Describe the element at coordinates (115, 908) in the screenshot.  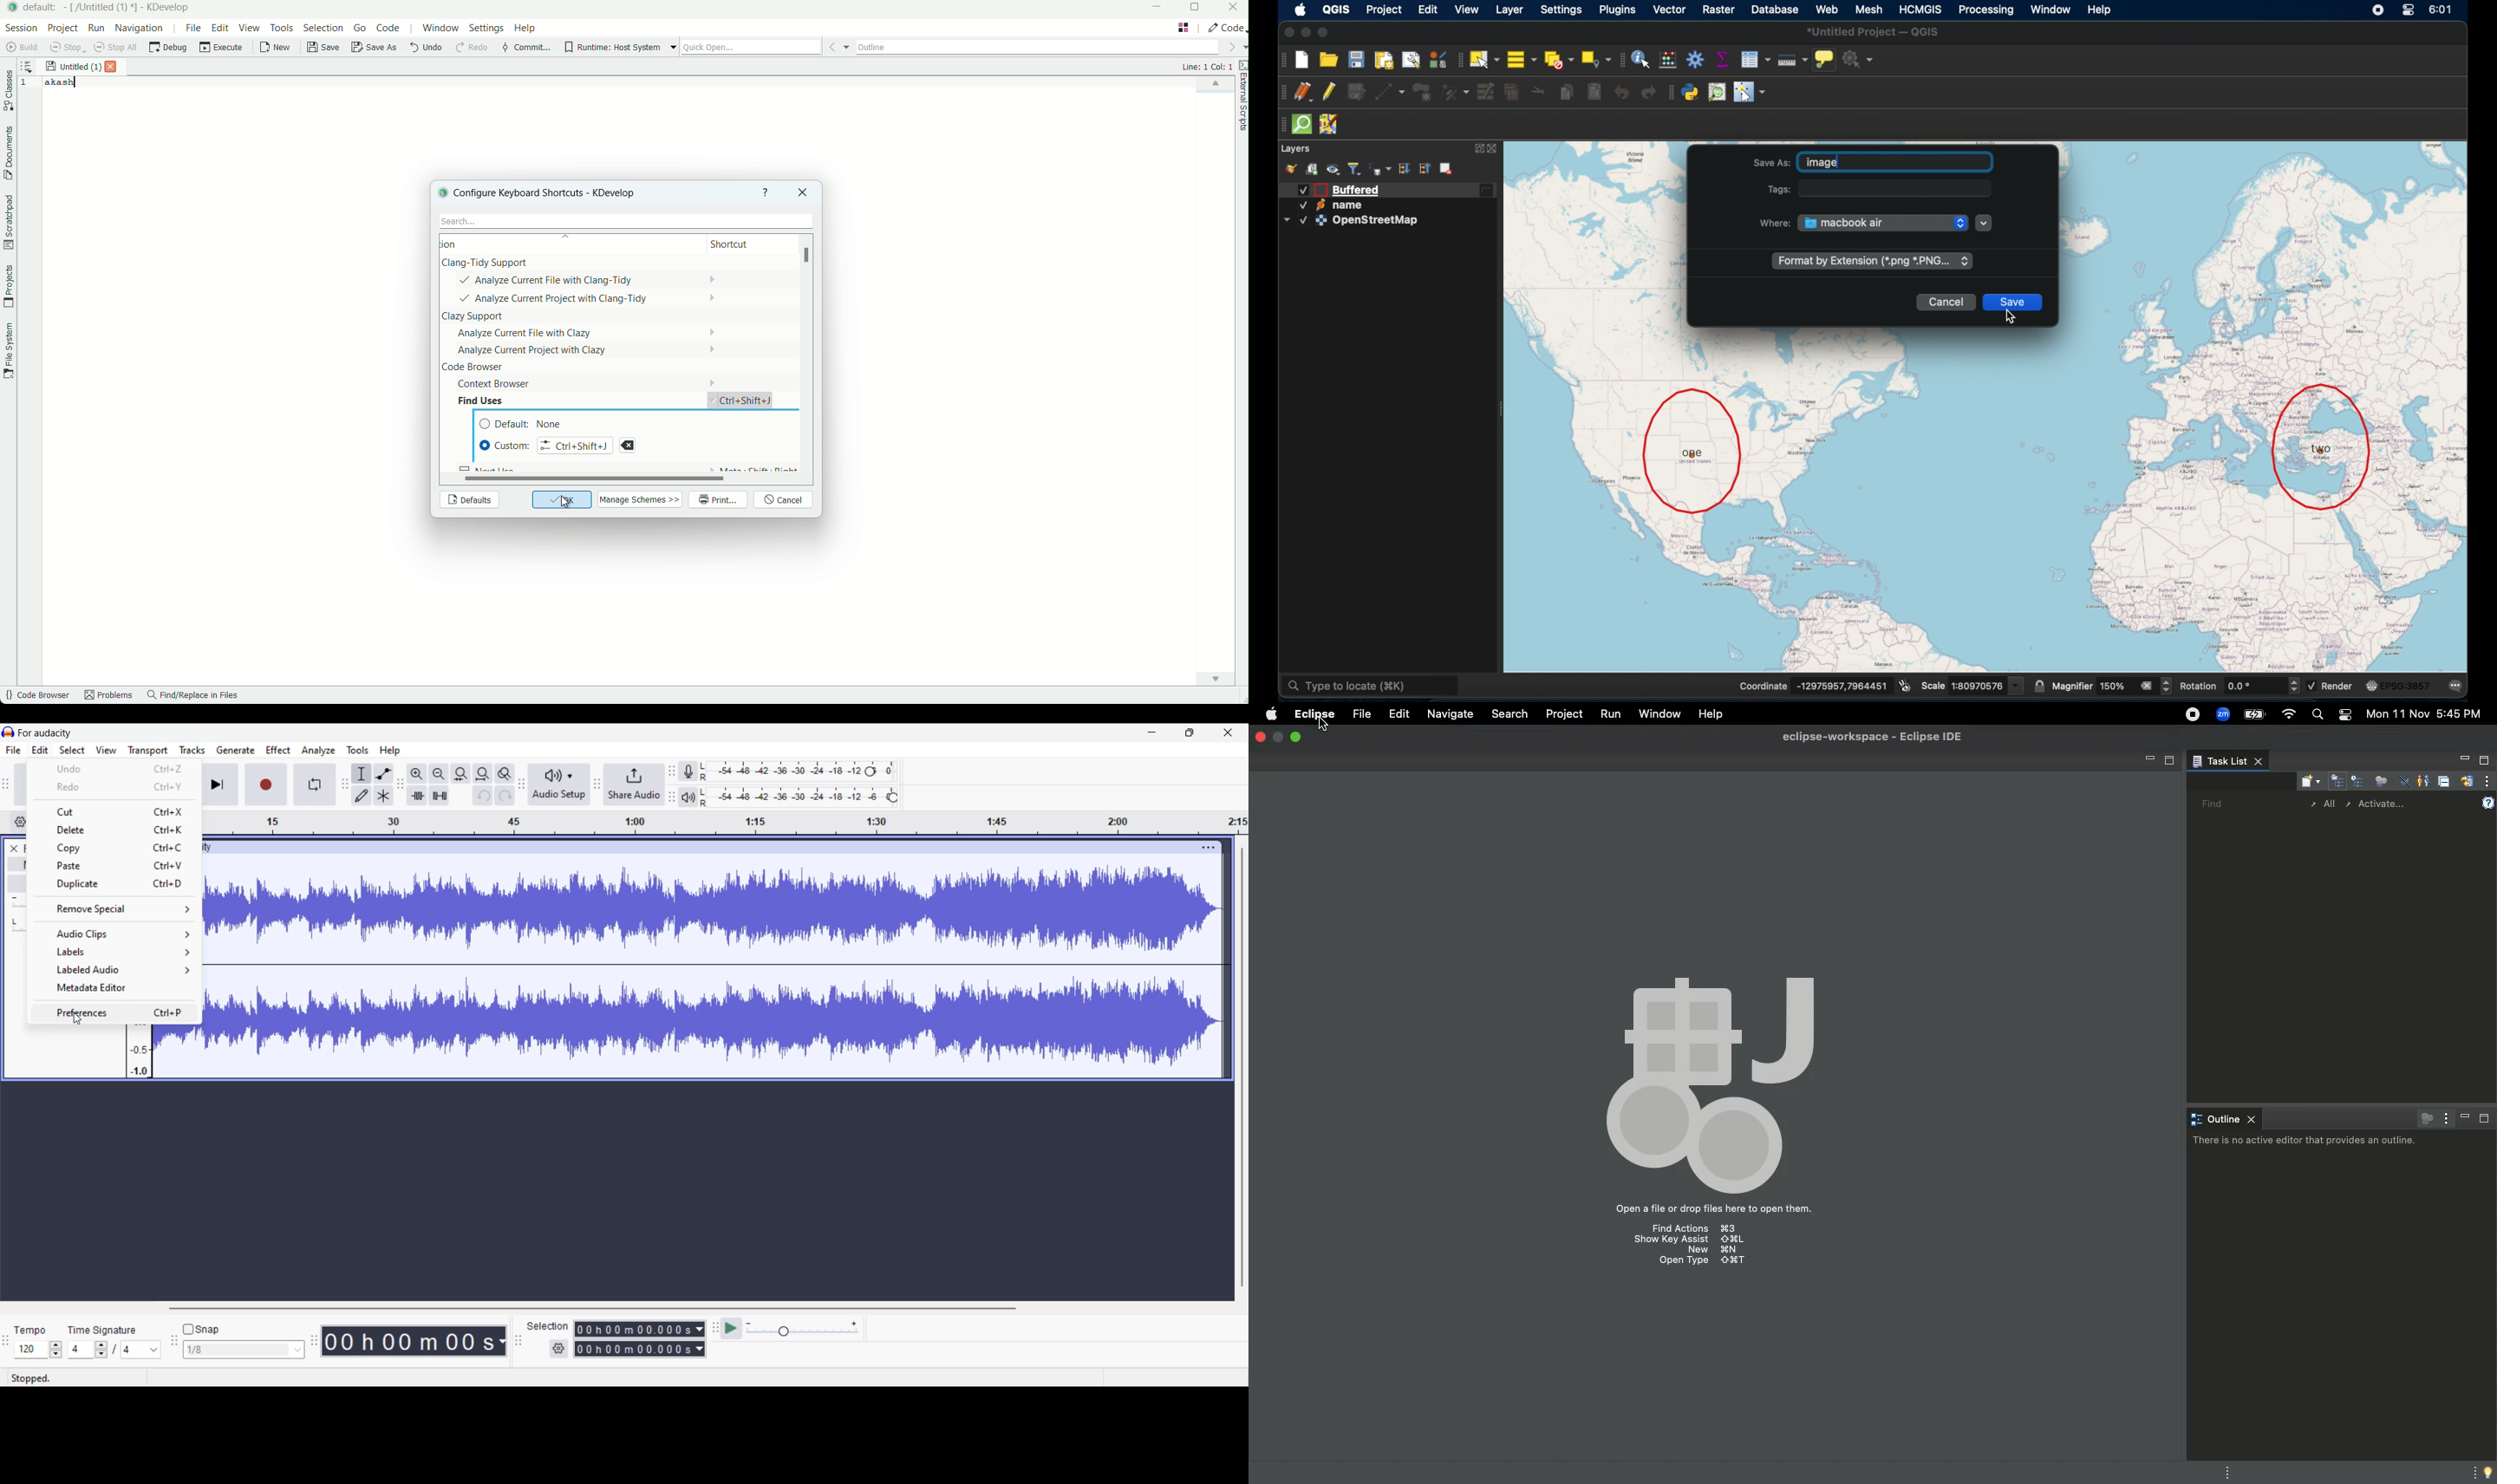
I see `Remove special options` at that location.